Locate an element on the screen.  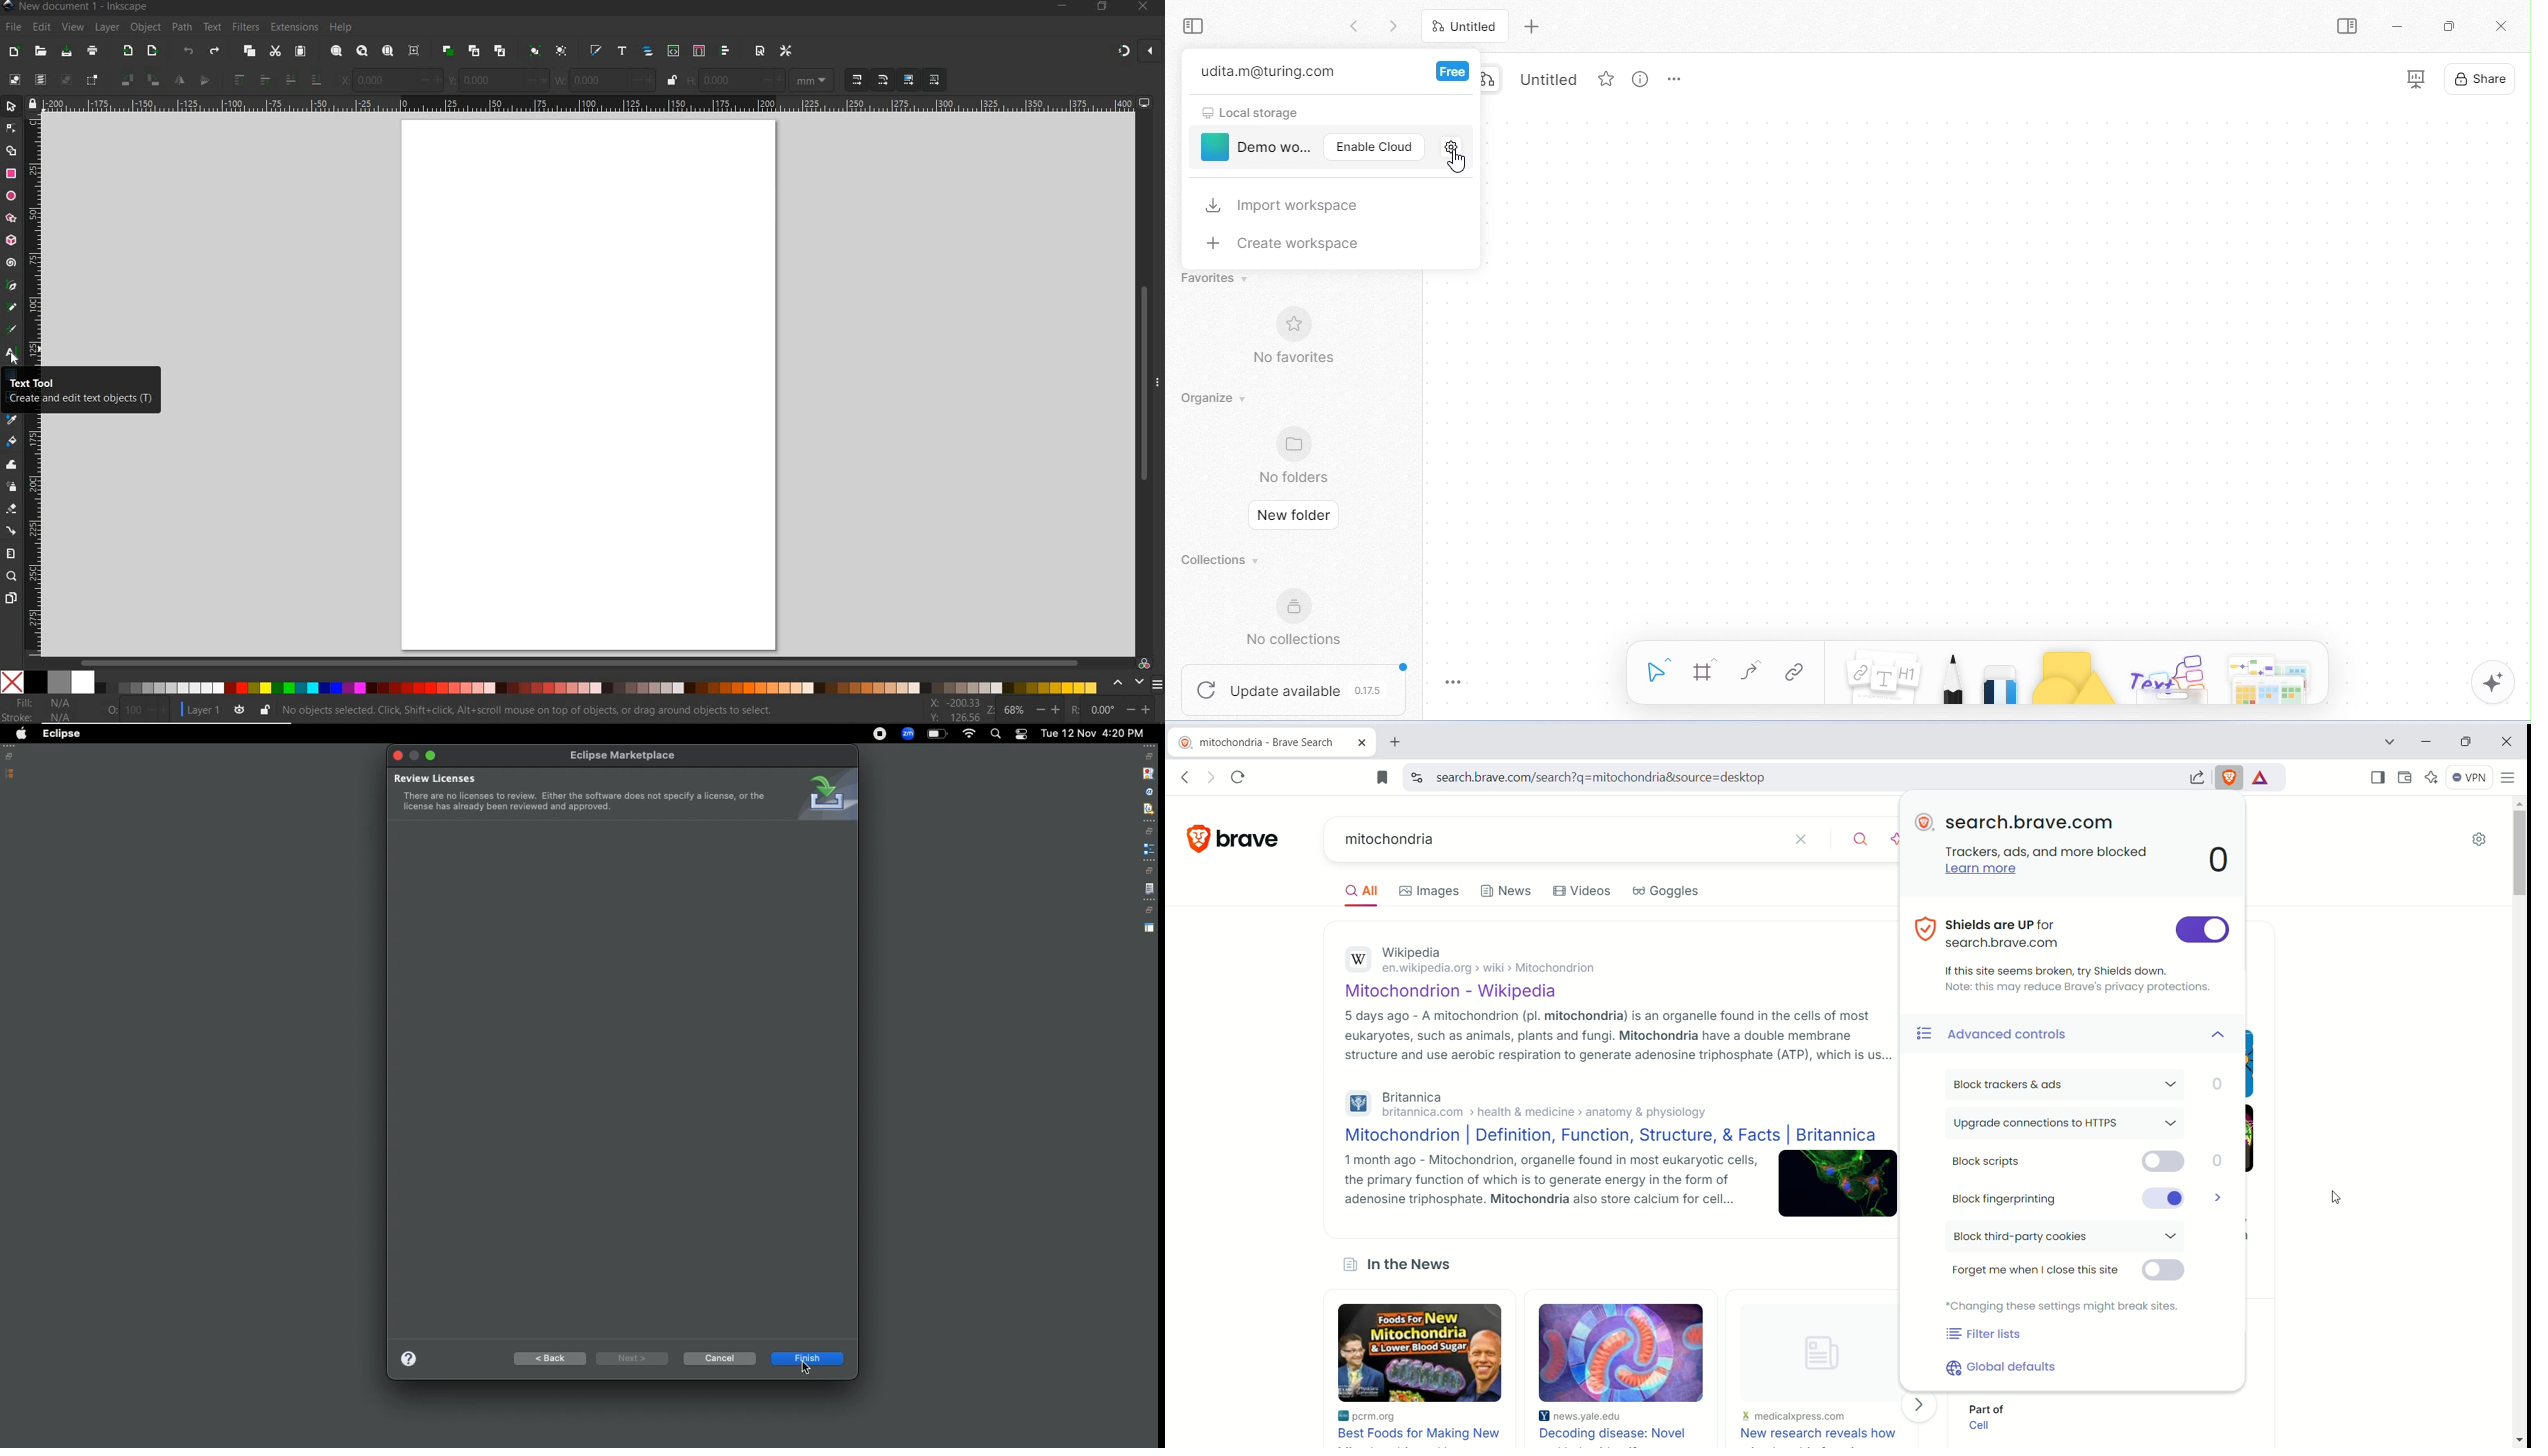
object flip is located at coordinates (204, 81).